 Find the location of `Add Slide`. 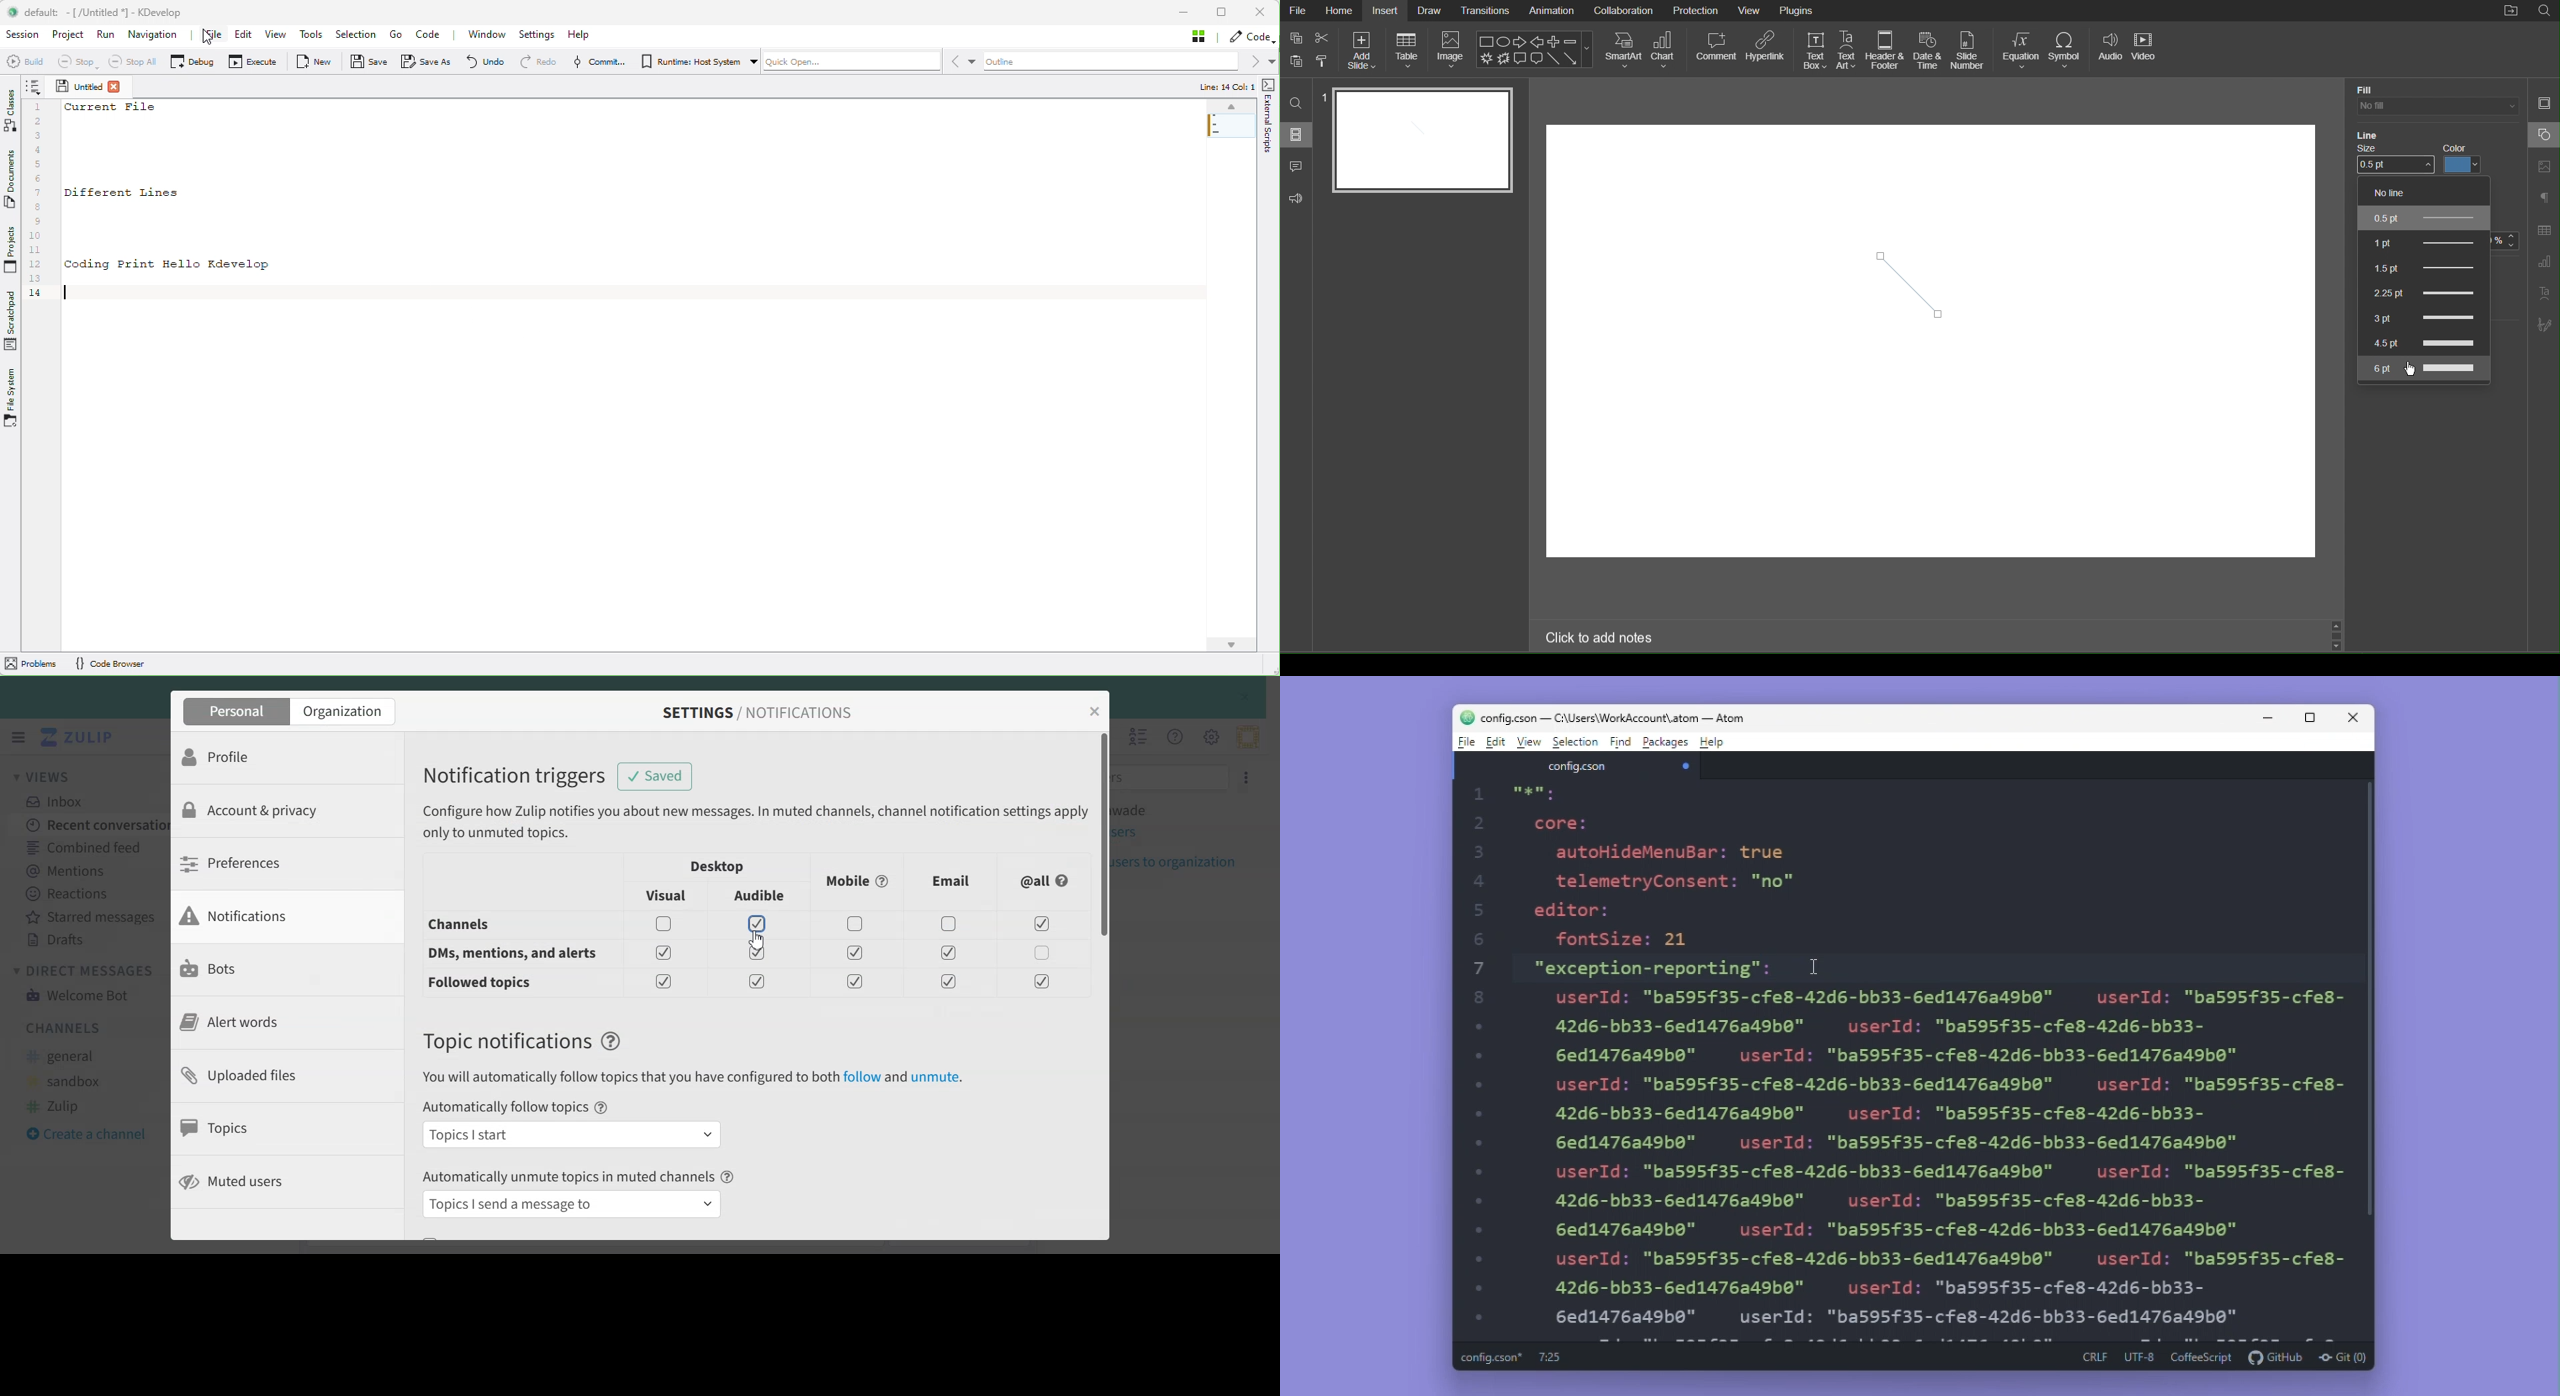

Add Slide is located at coordinates (1362, 51).